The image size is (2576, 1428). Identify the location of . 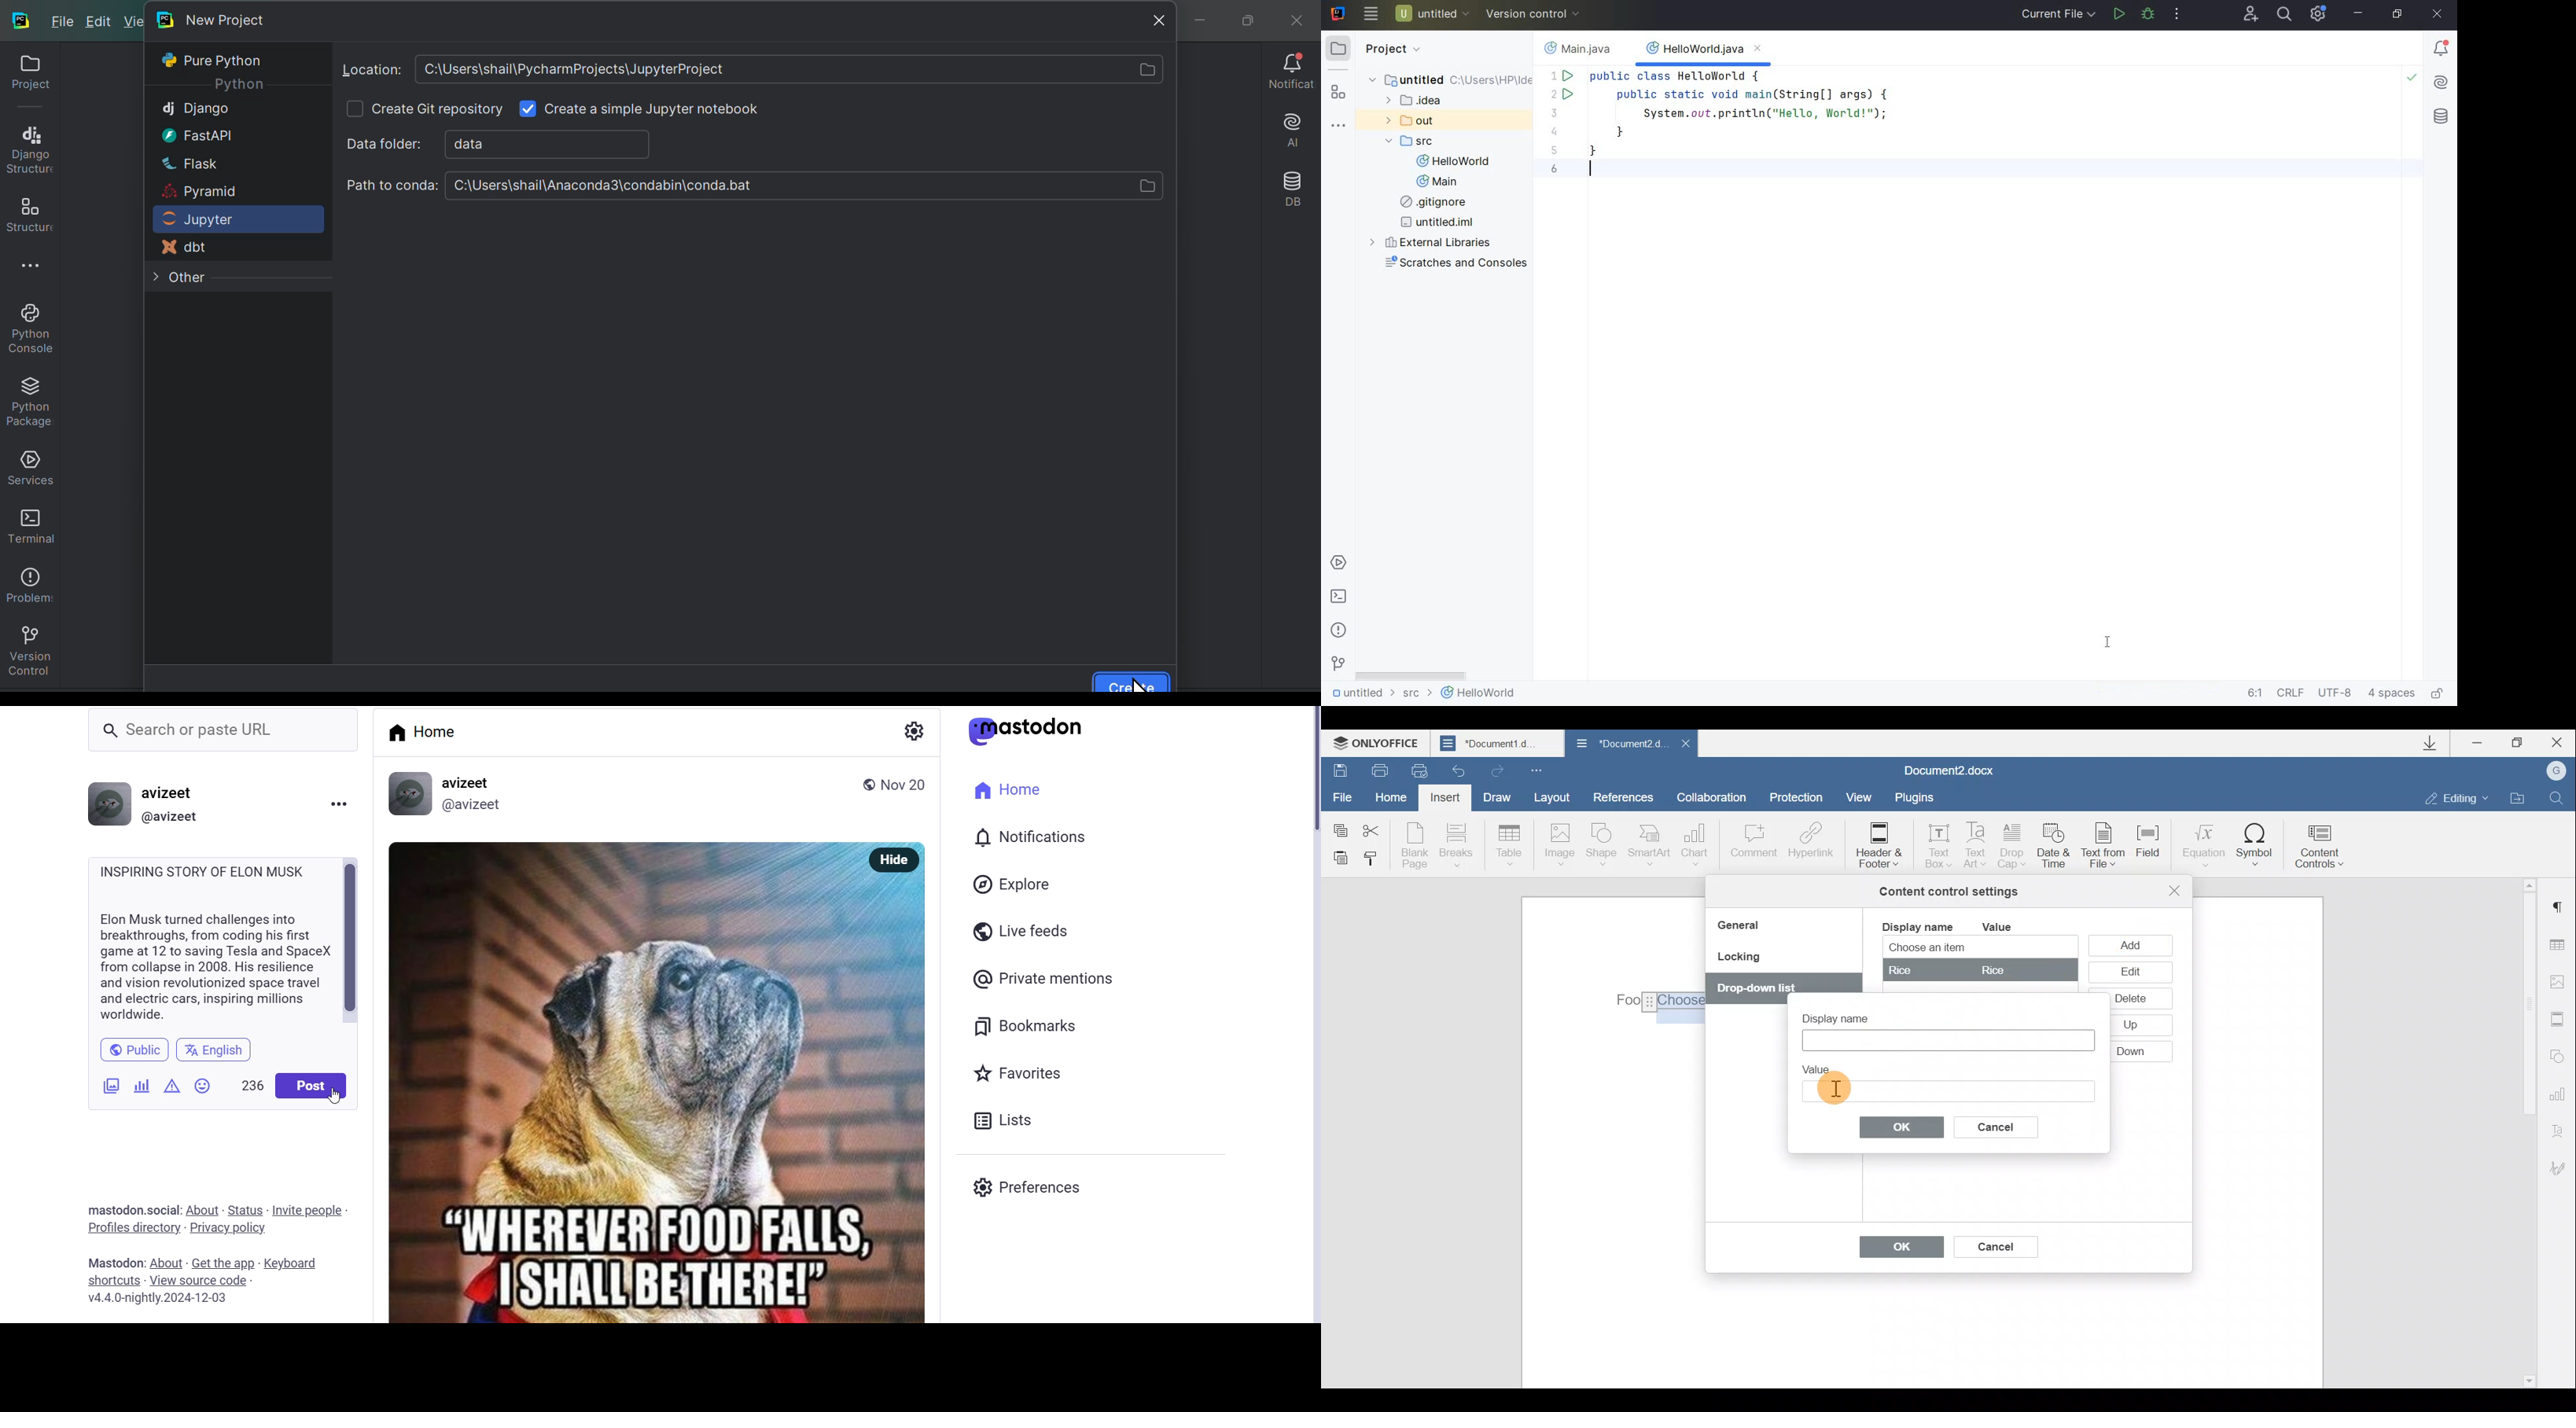
(2133, 1026).